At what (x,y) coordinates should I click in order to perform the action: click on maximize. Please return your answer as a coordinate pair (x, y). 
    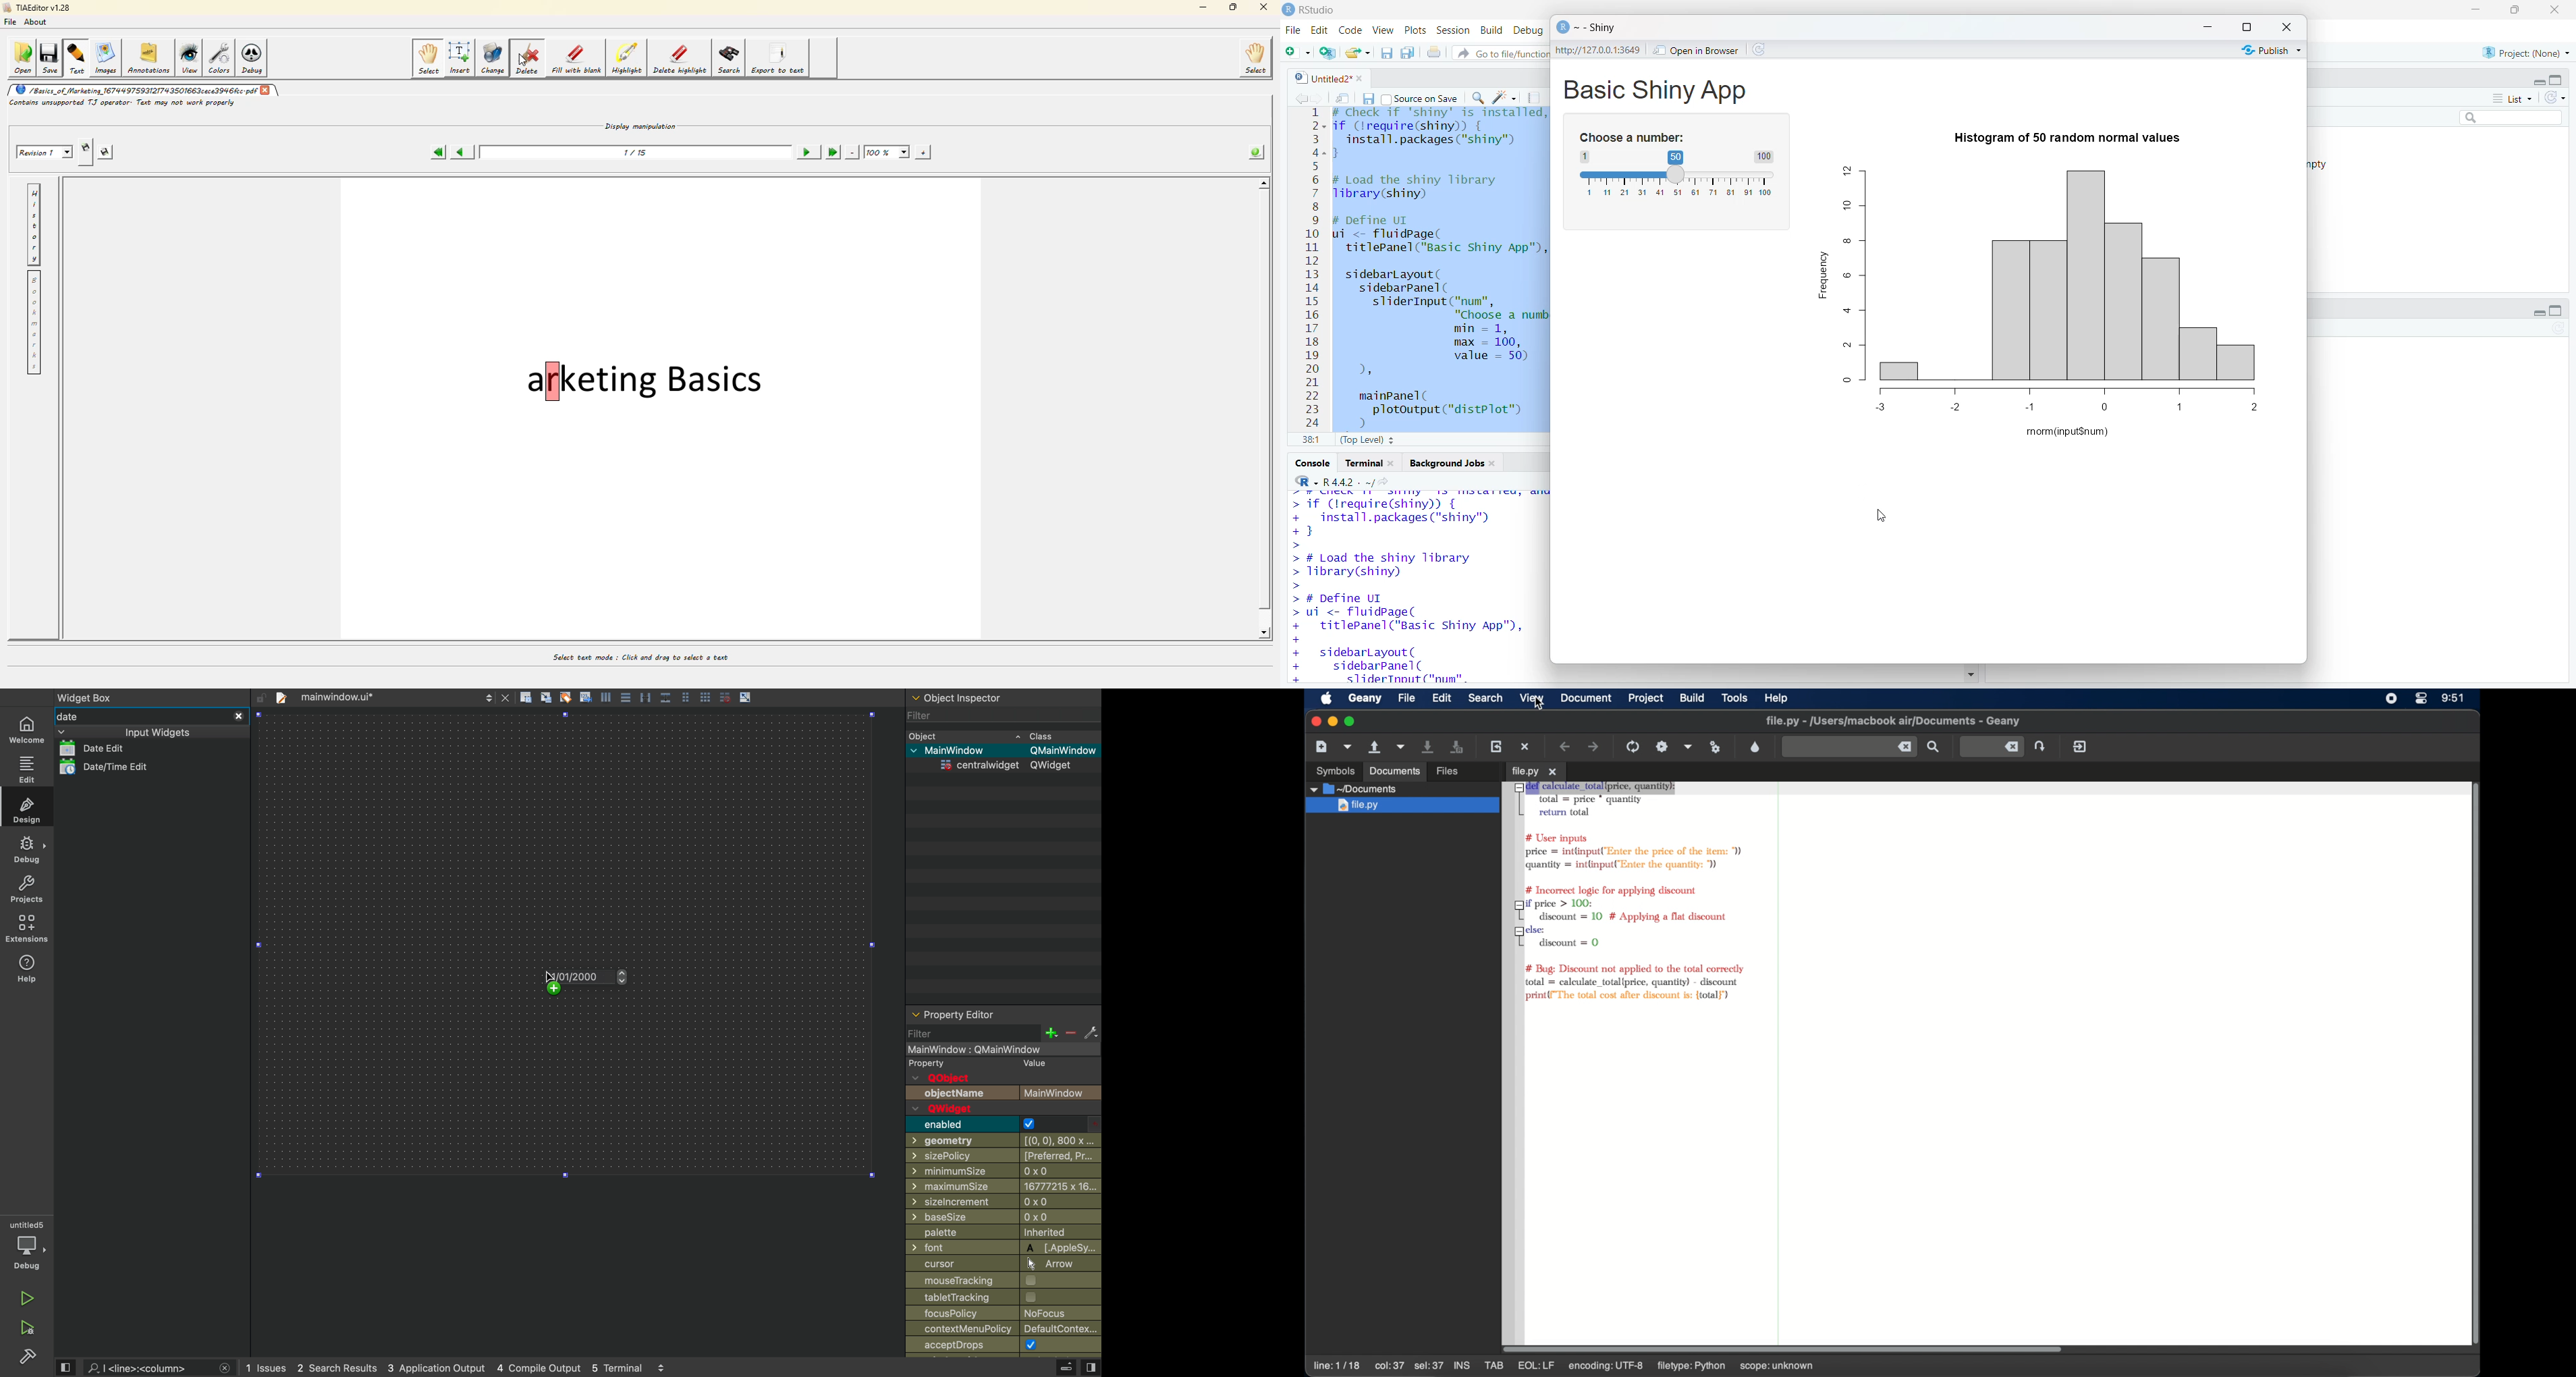
    Looking at the image, I should click on (2557, 310).